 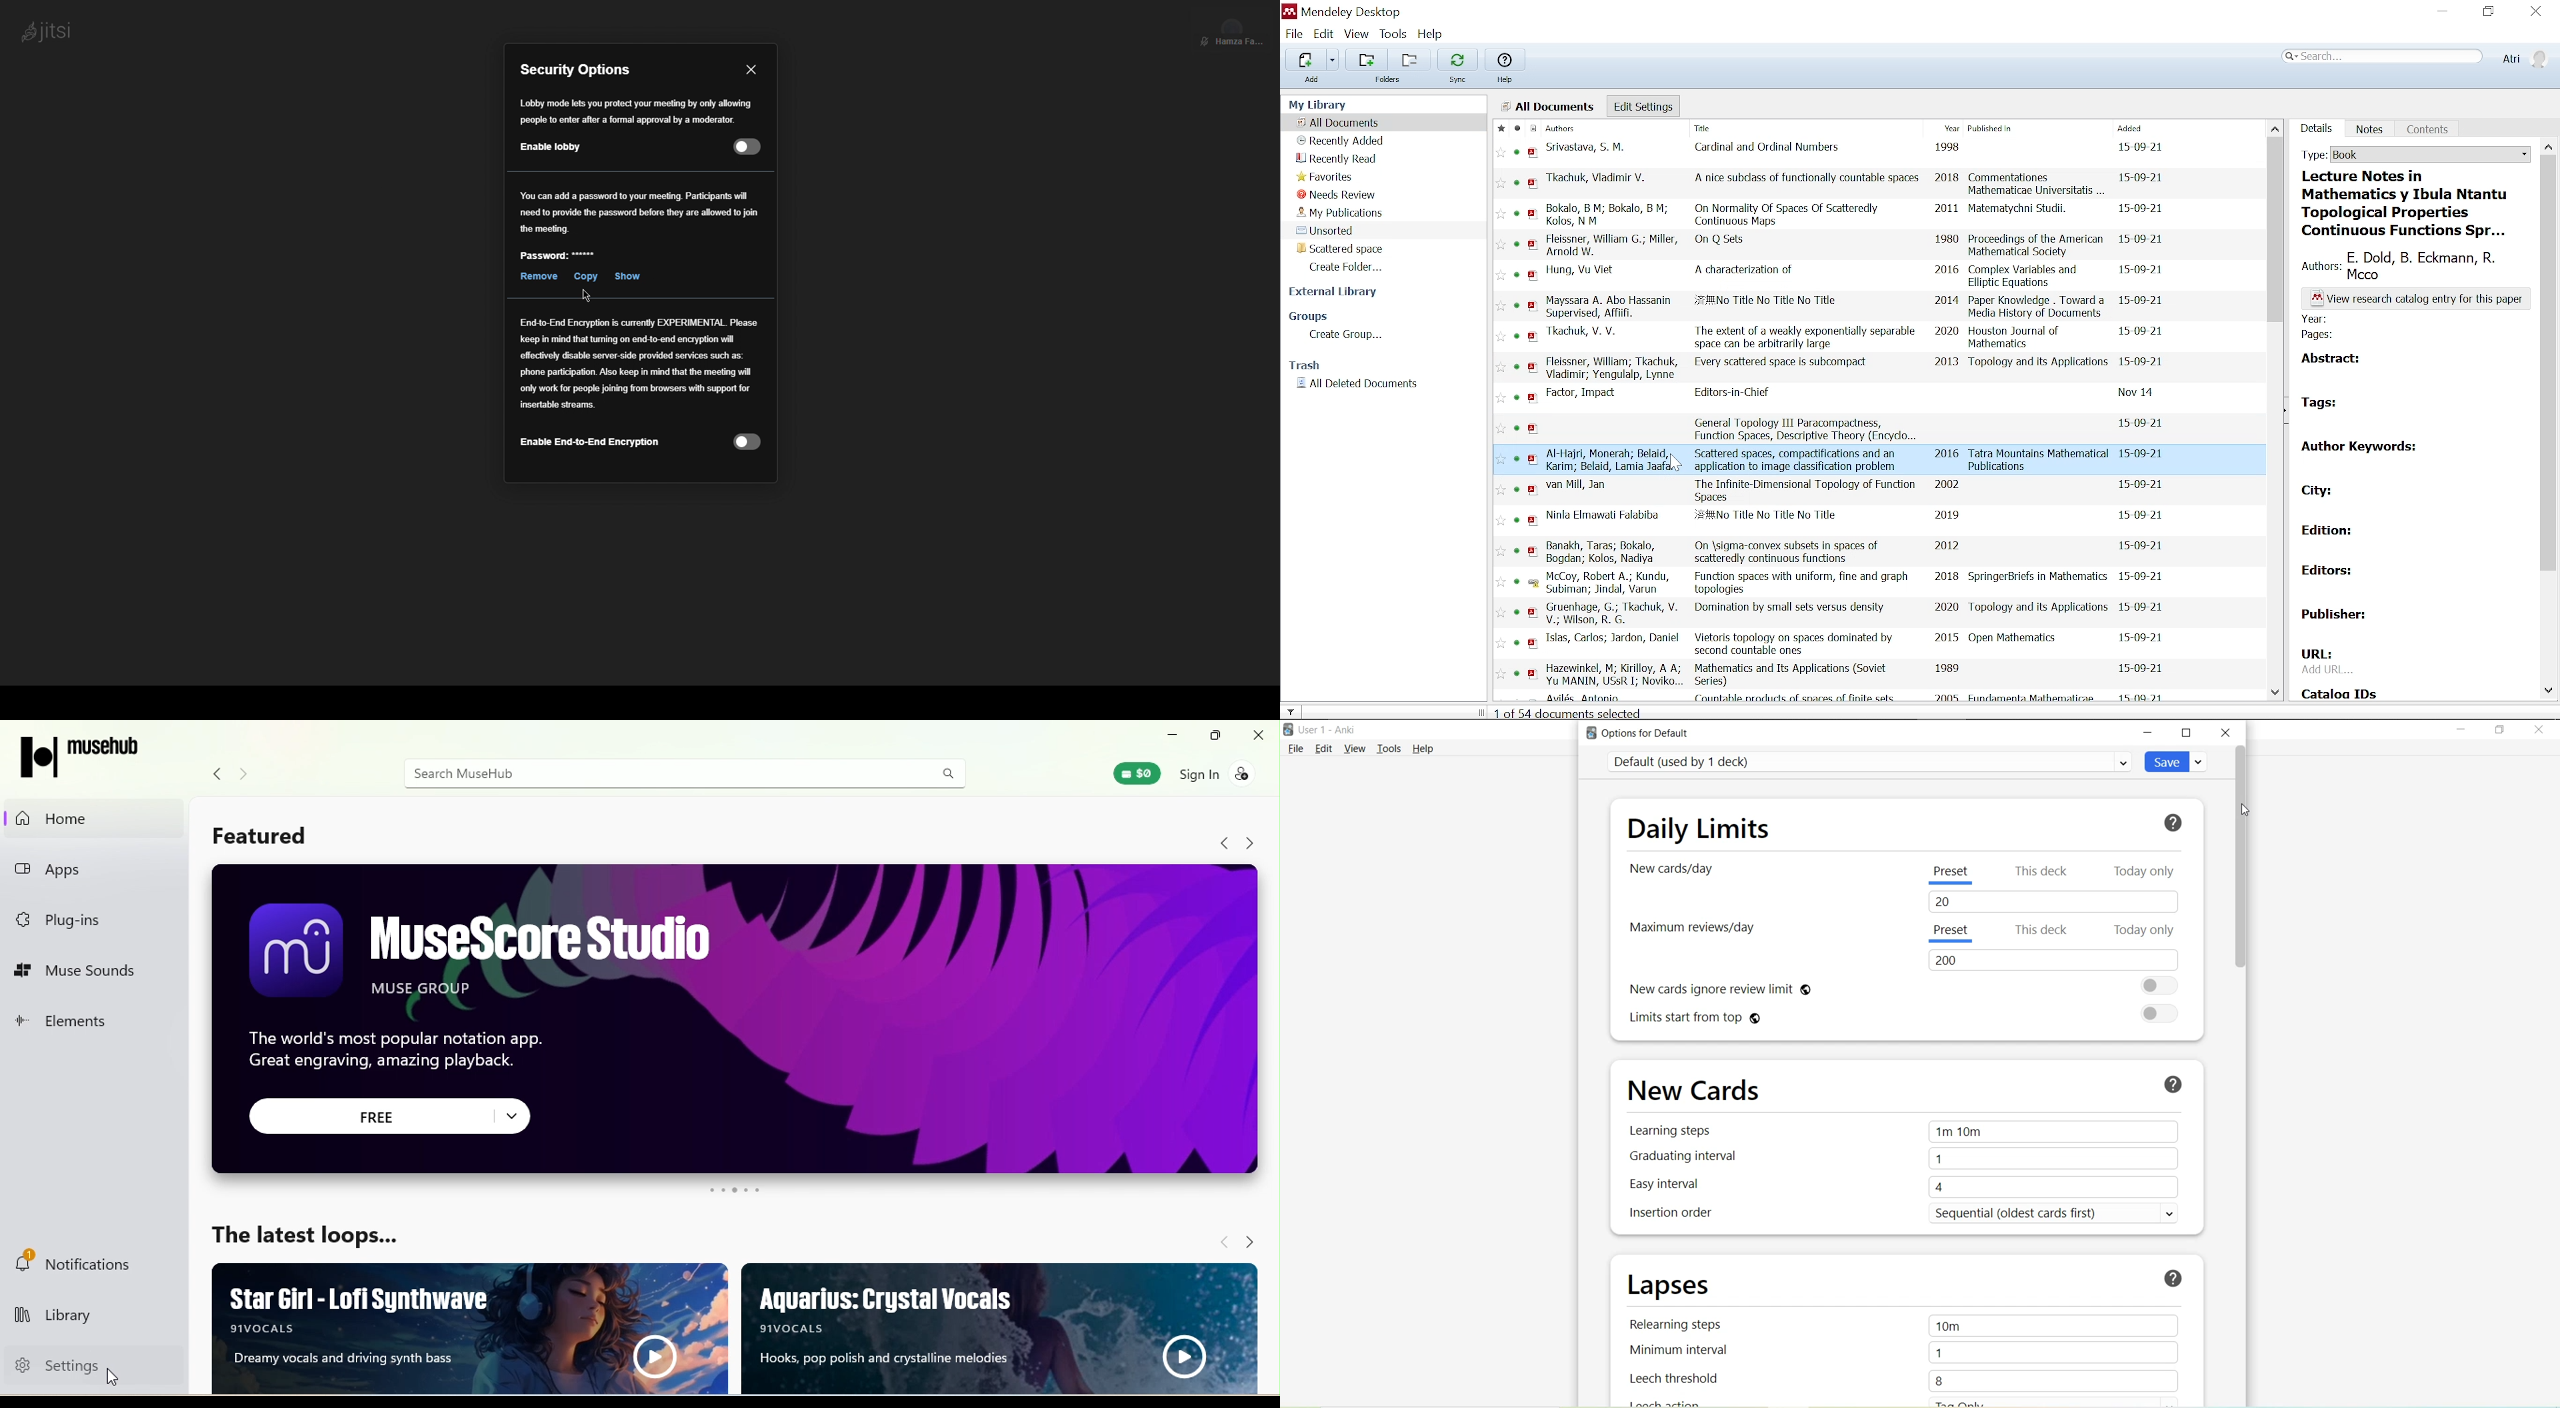 What do you see at coordinates (2549, 147) in the screenshot?
I see `Type of the document ` at bounding box center [2549, 147].